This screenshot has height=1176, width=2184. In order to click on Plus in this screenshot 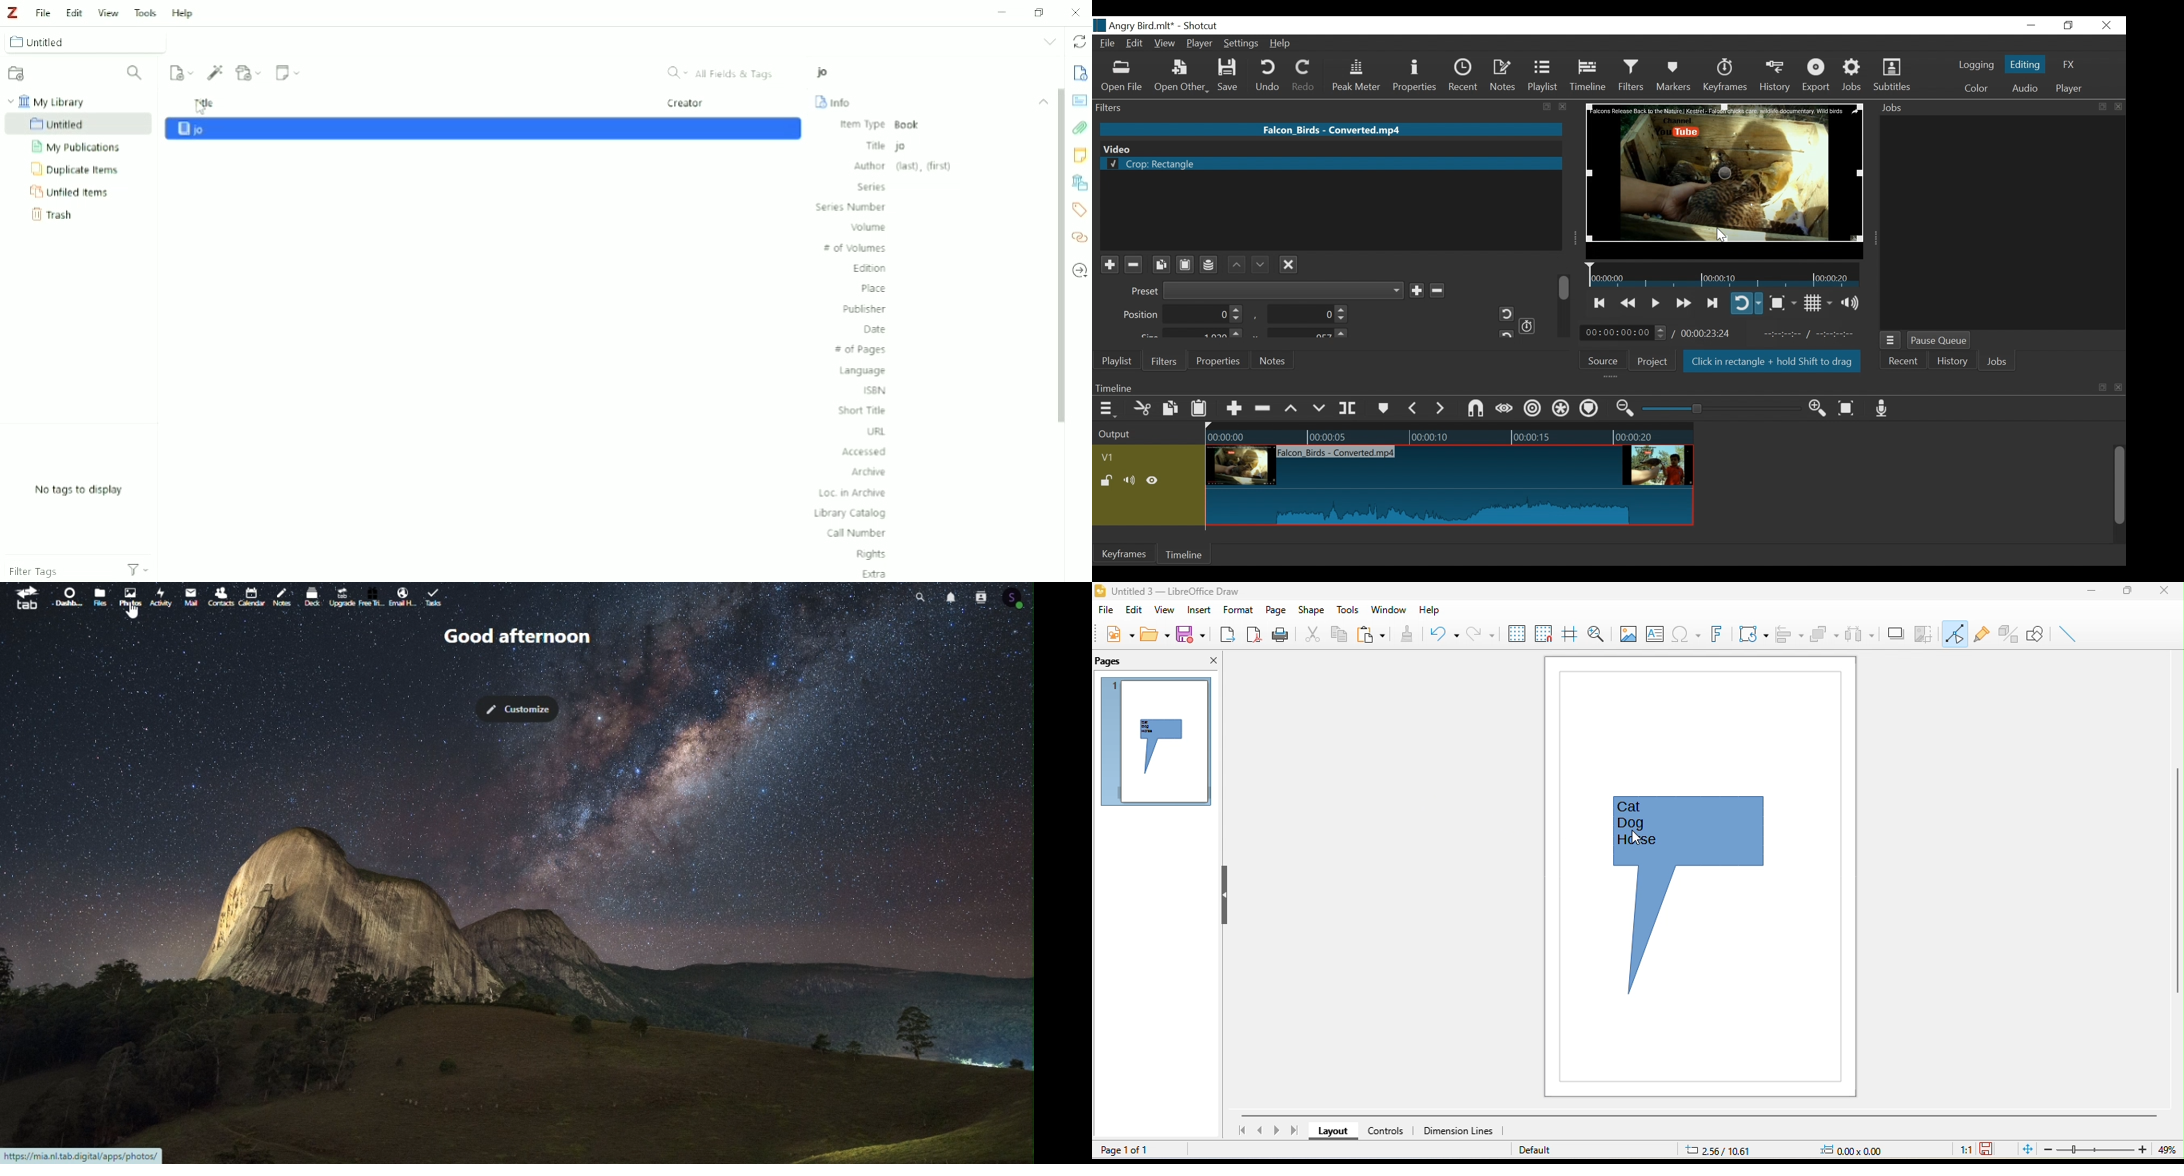, I will do `click(1109, 265)`.